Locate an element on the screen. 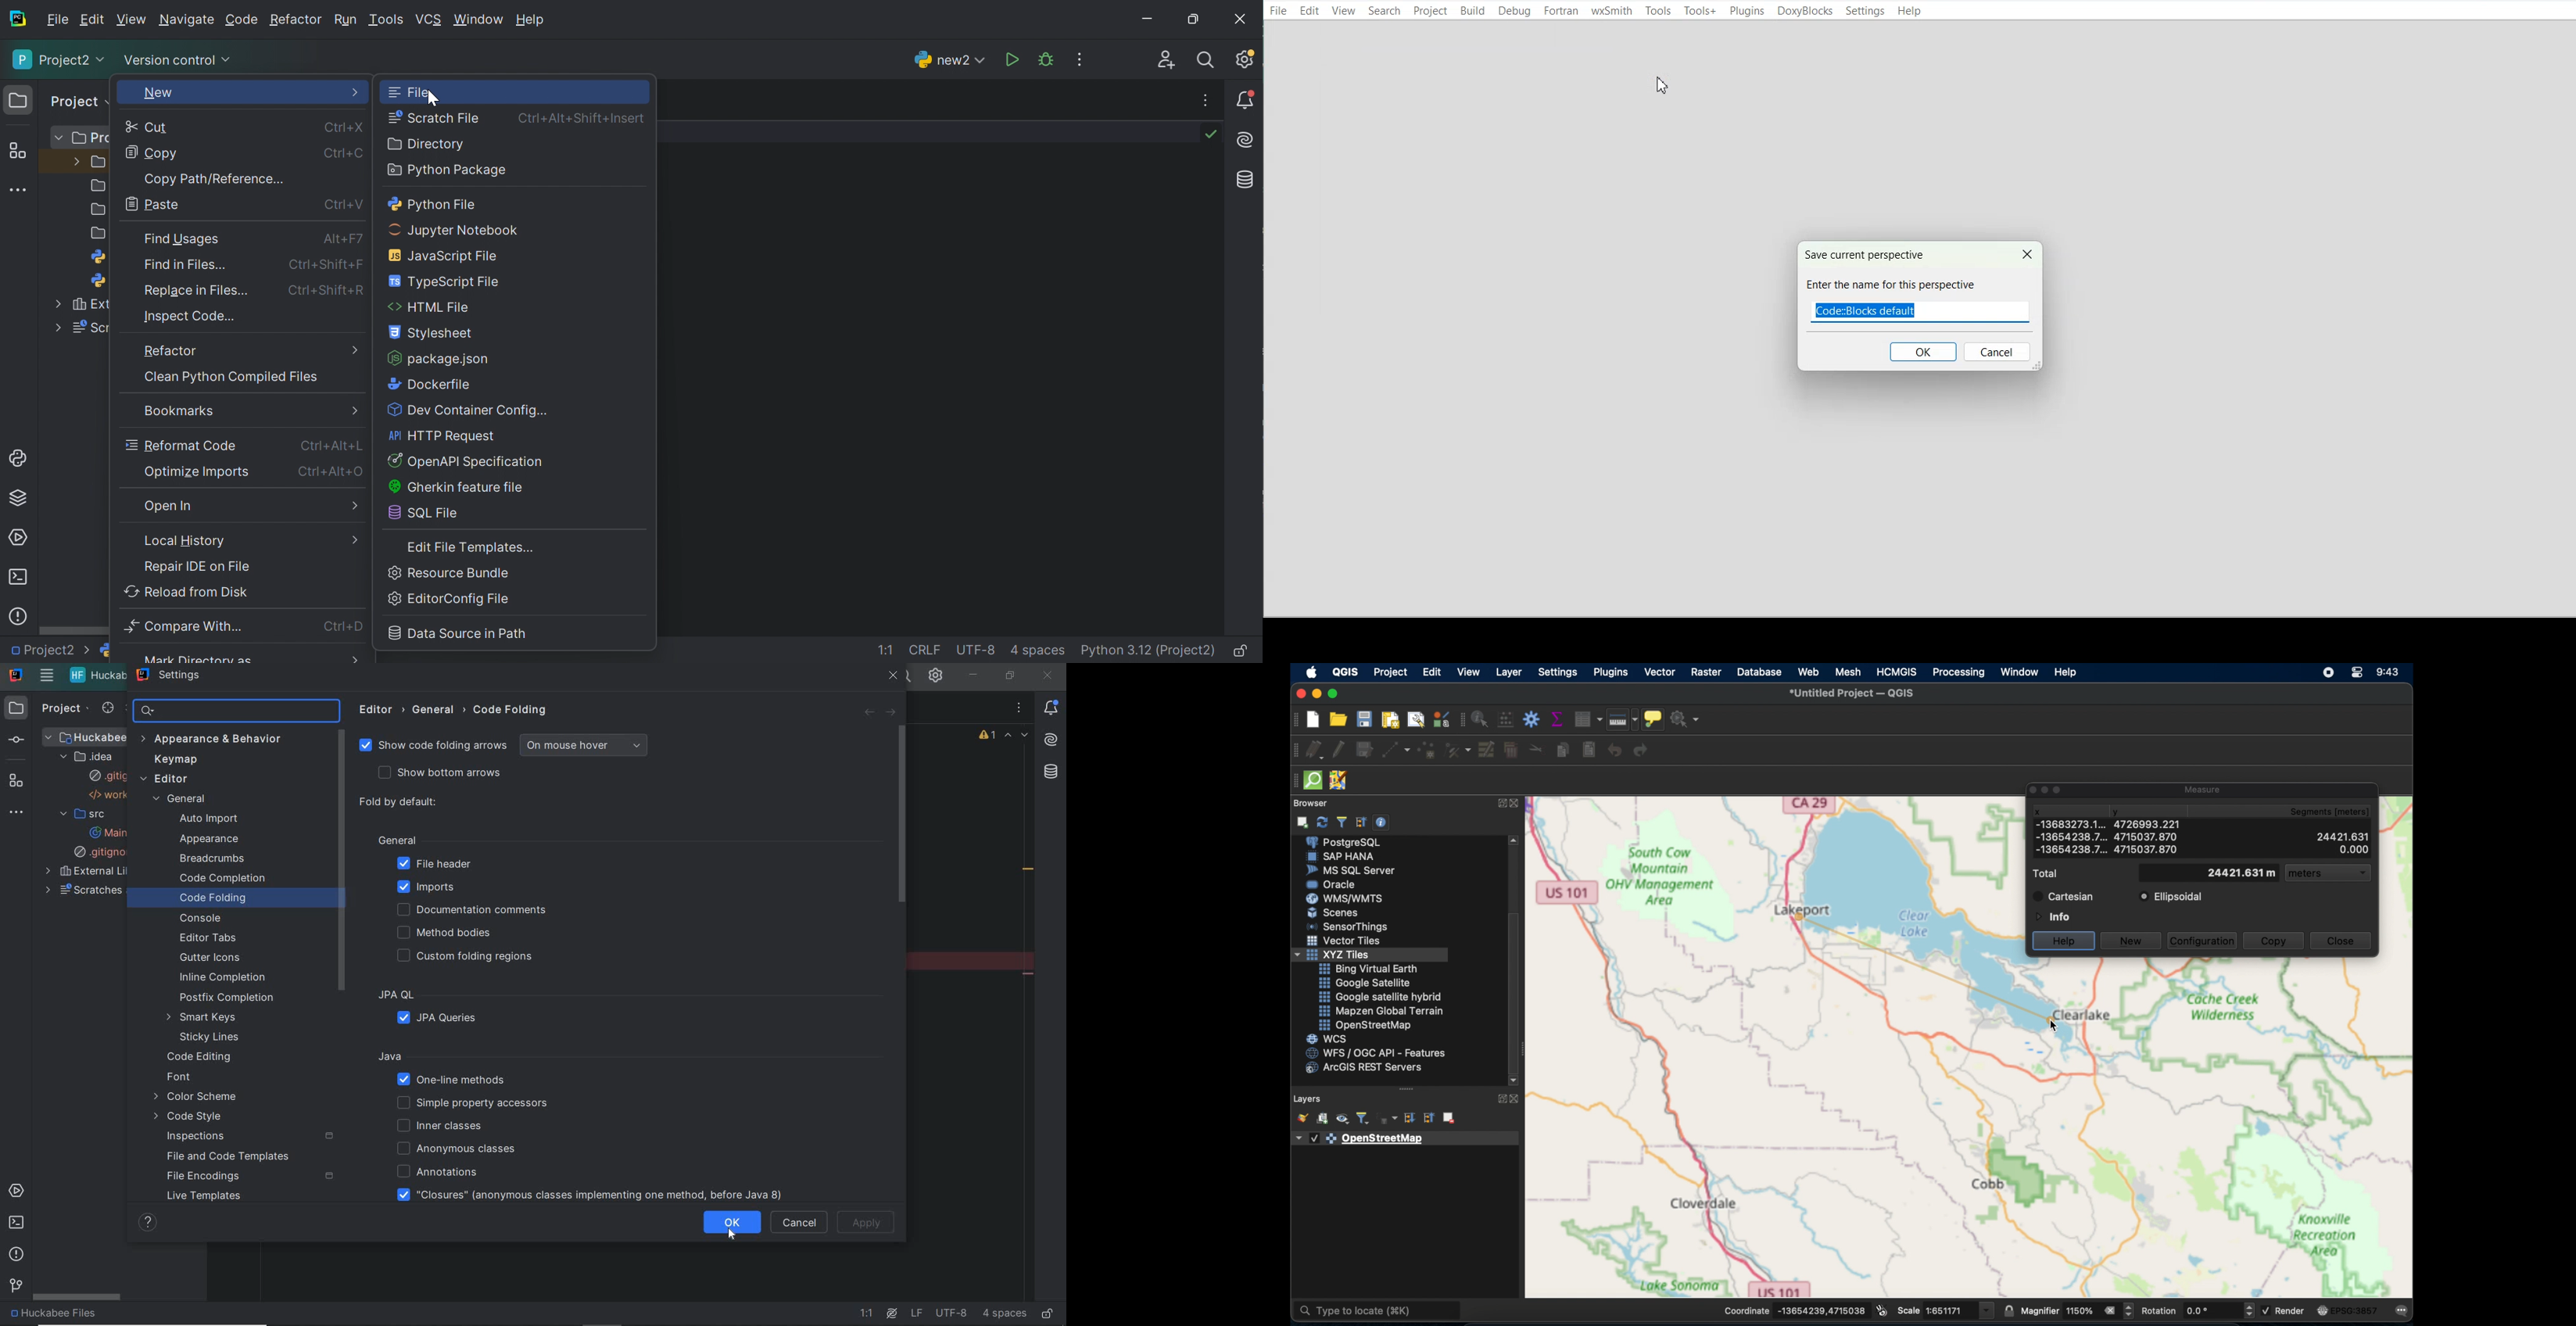 The height and width of the screenshot is (1344, 2576). Run is located at coordinates (345, 20).